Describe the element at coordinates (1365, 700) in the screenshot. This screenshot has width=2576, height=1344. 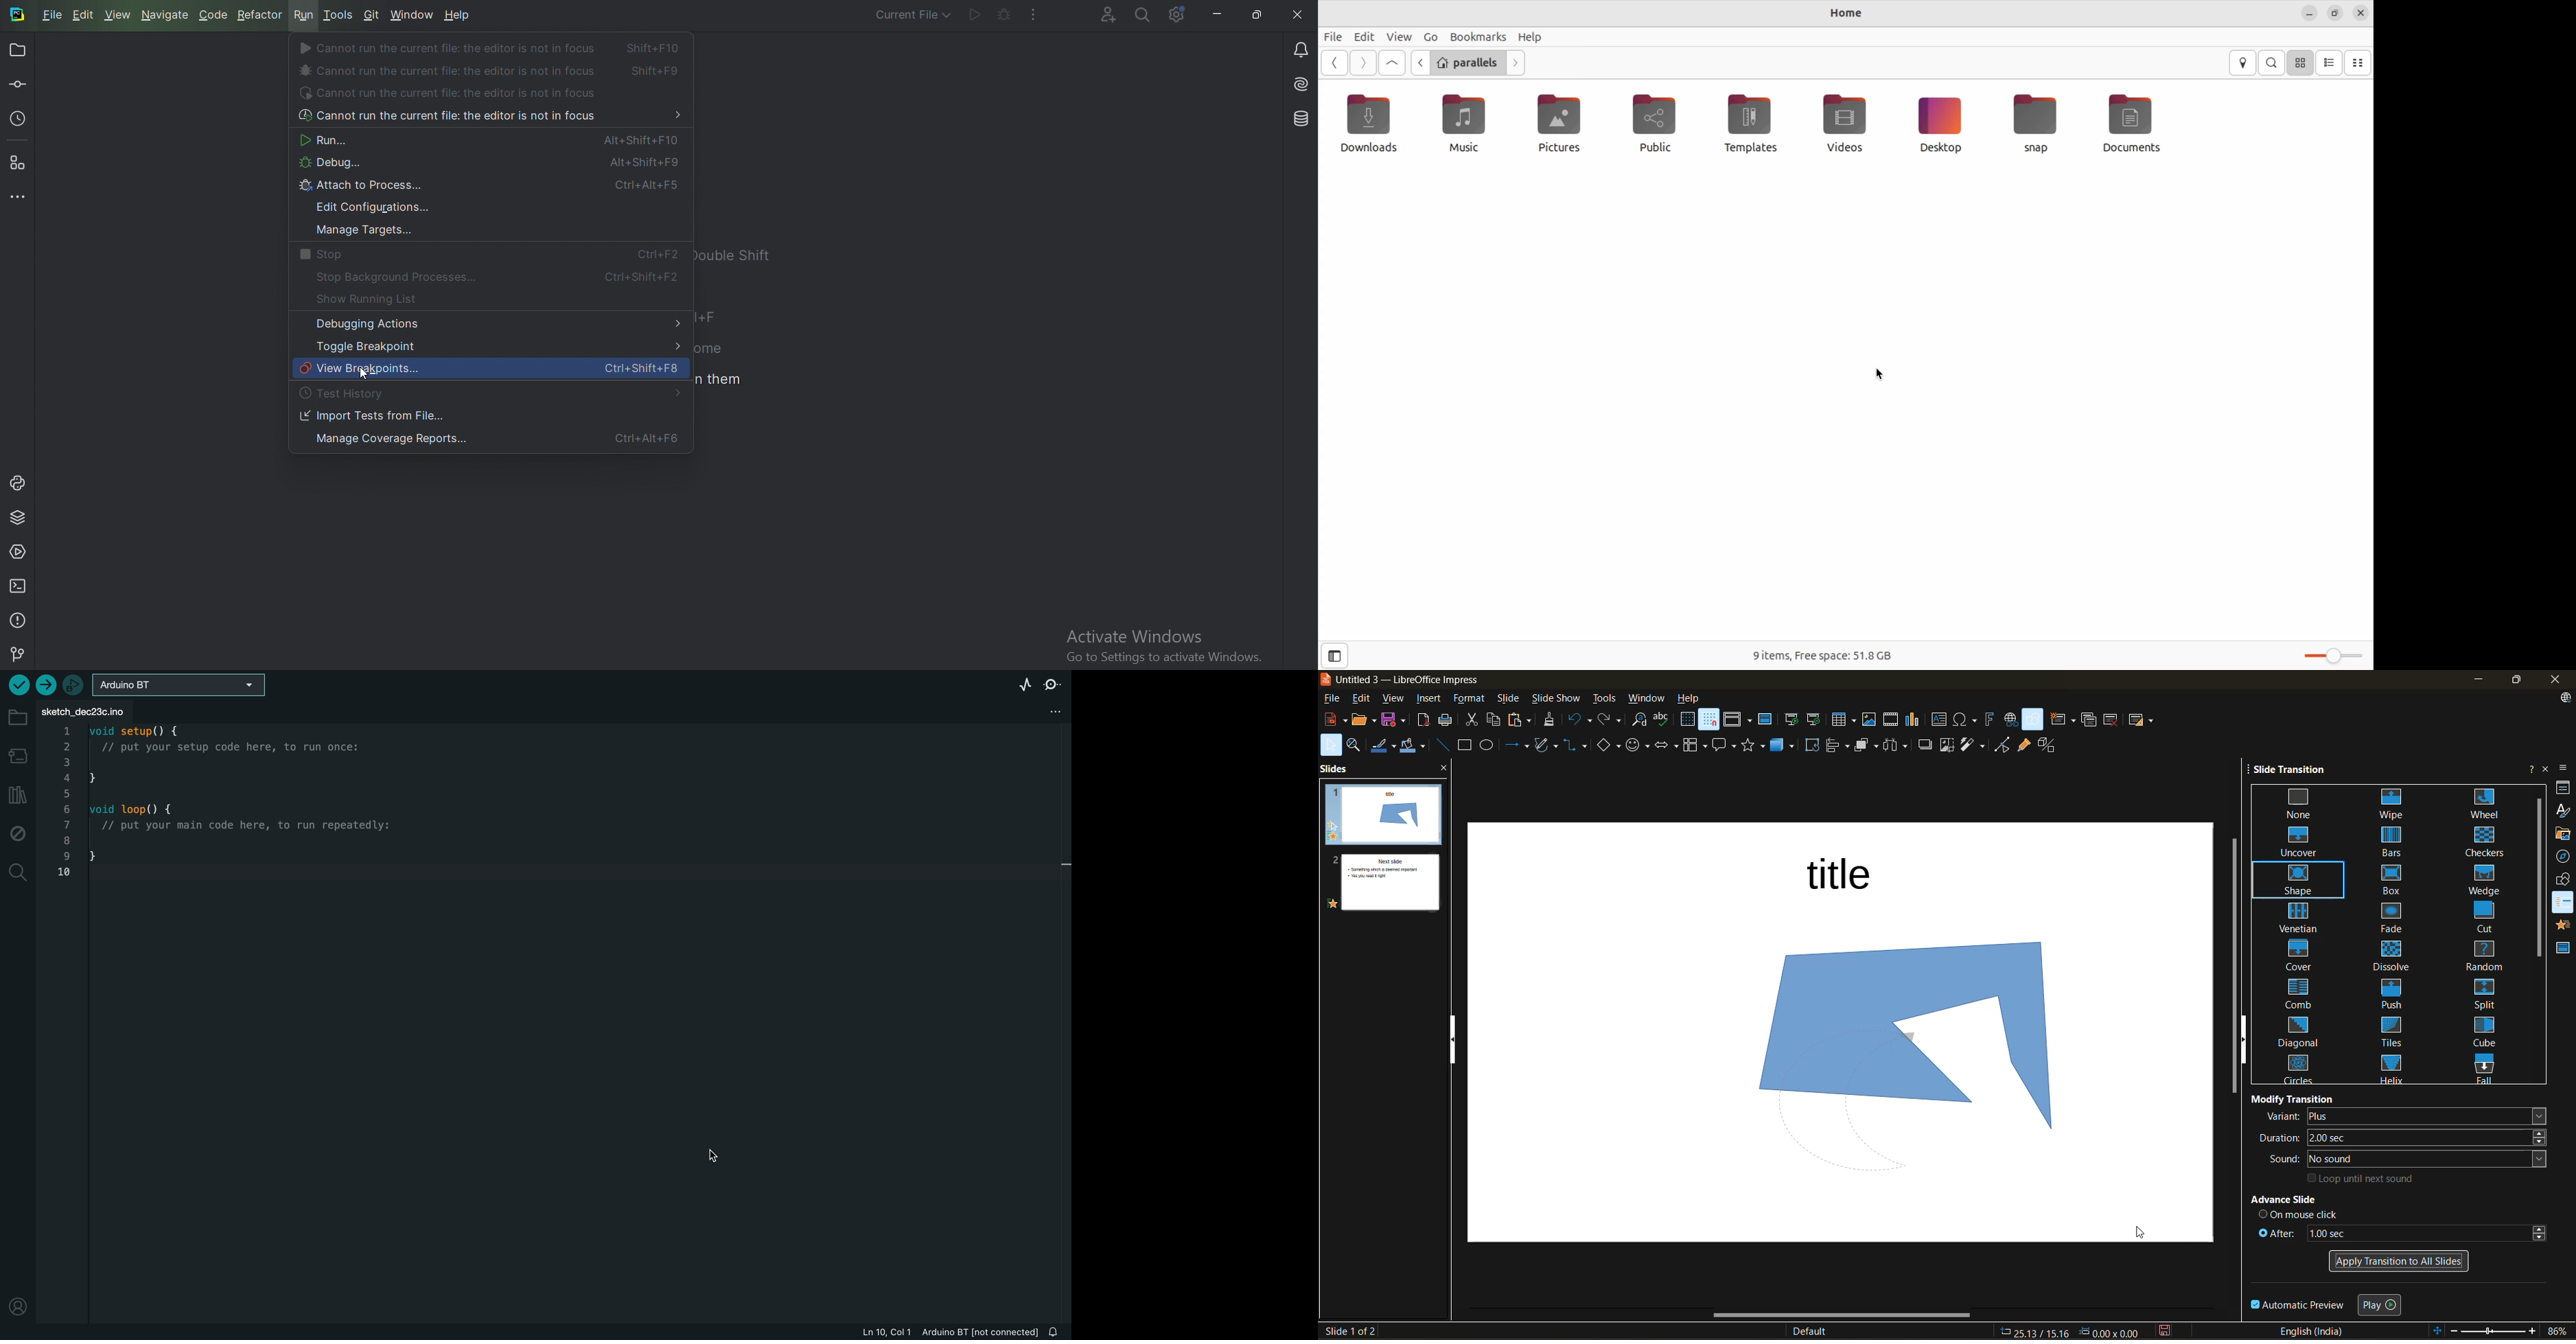
I see `edit` at that location.